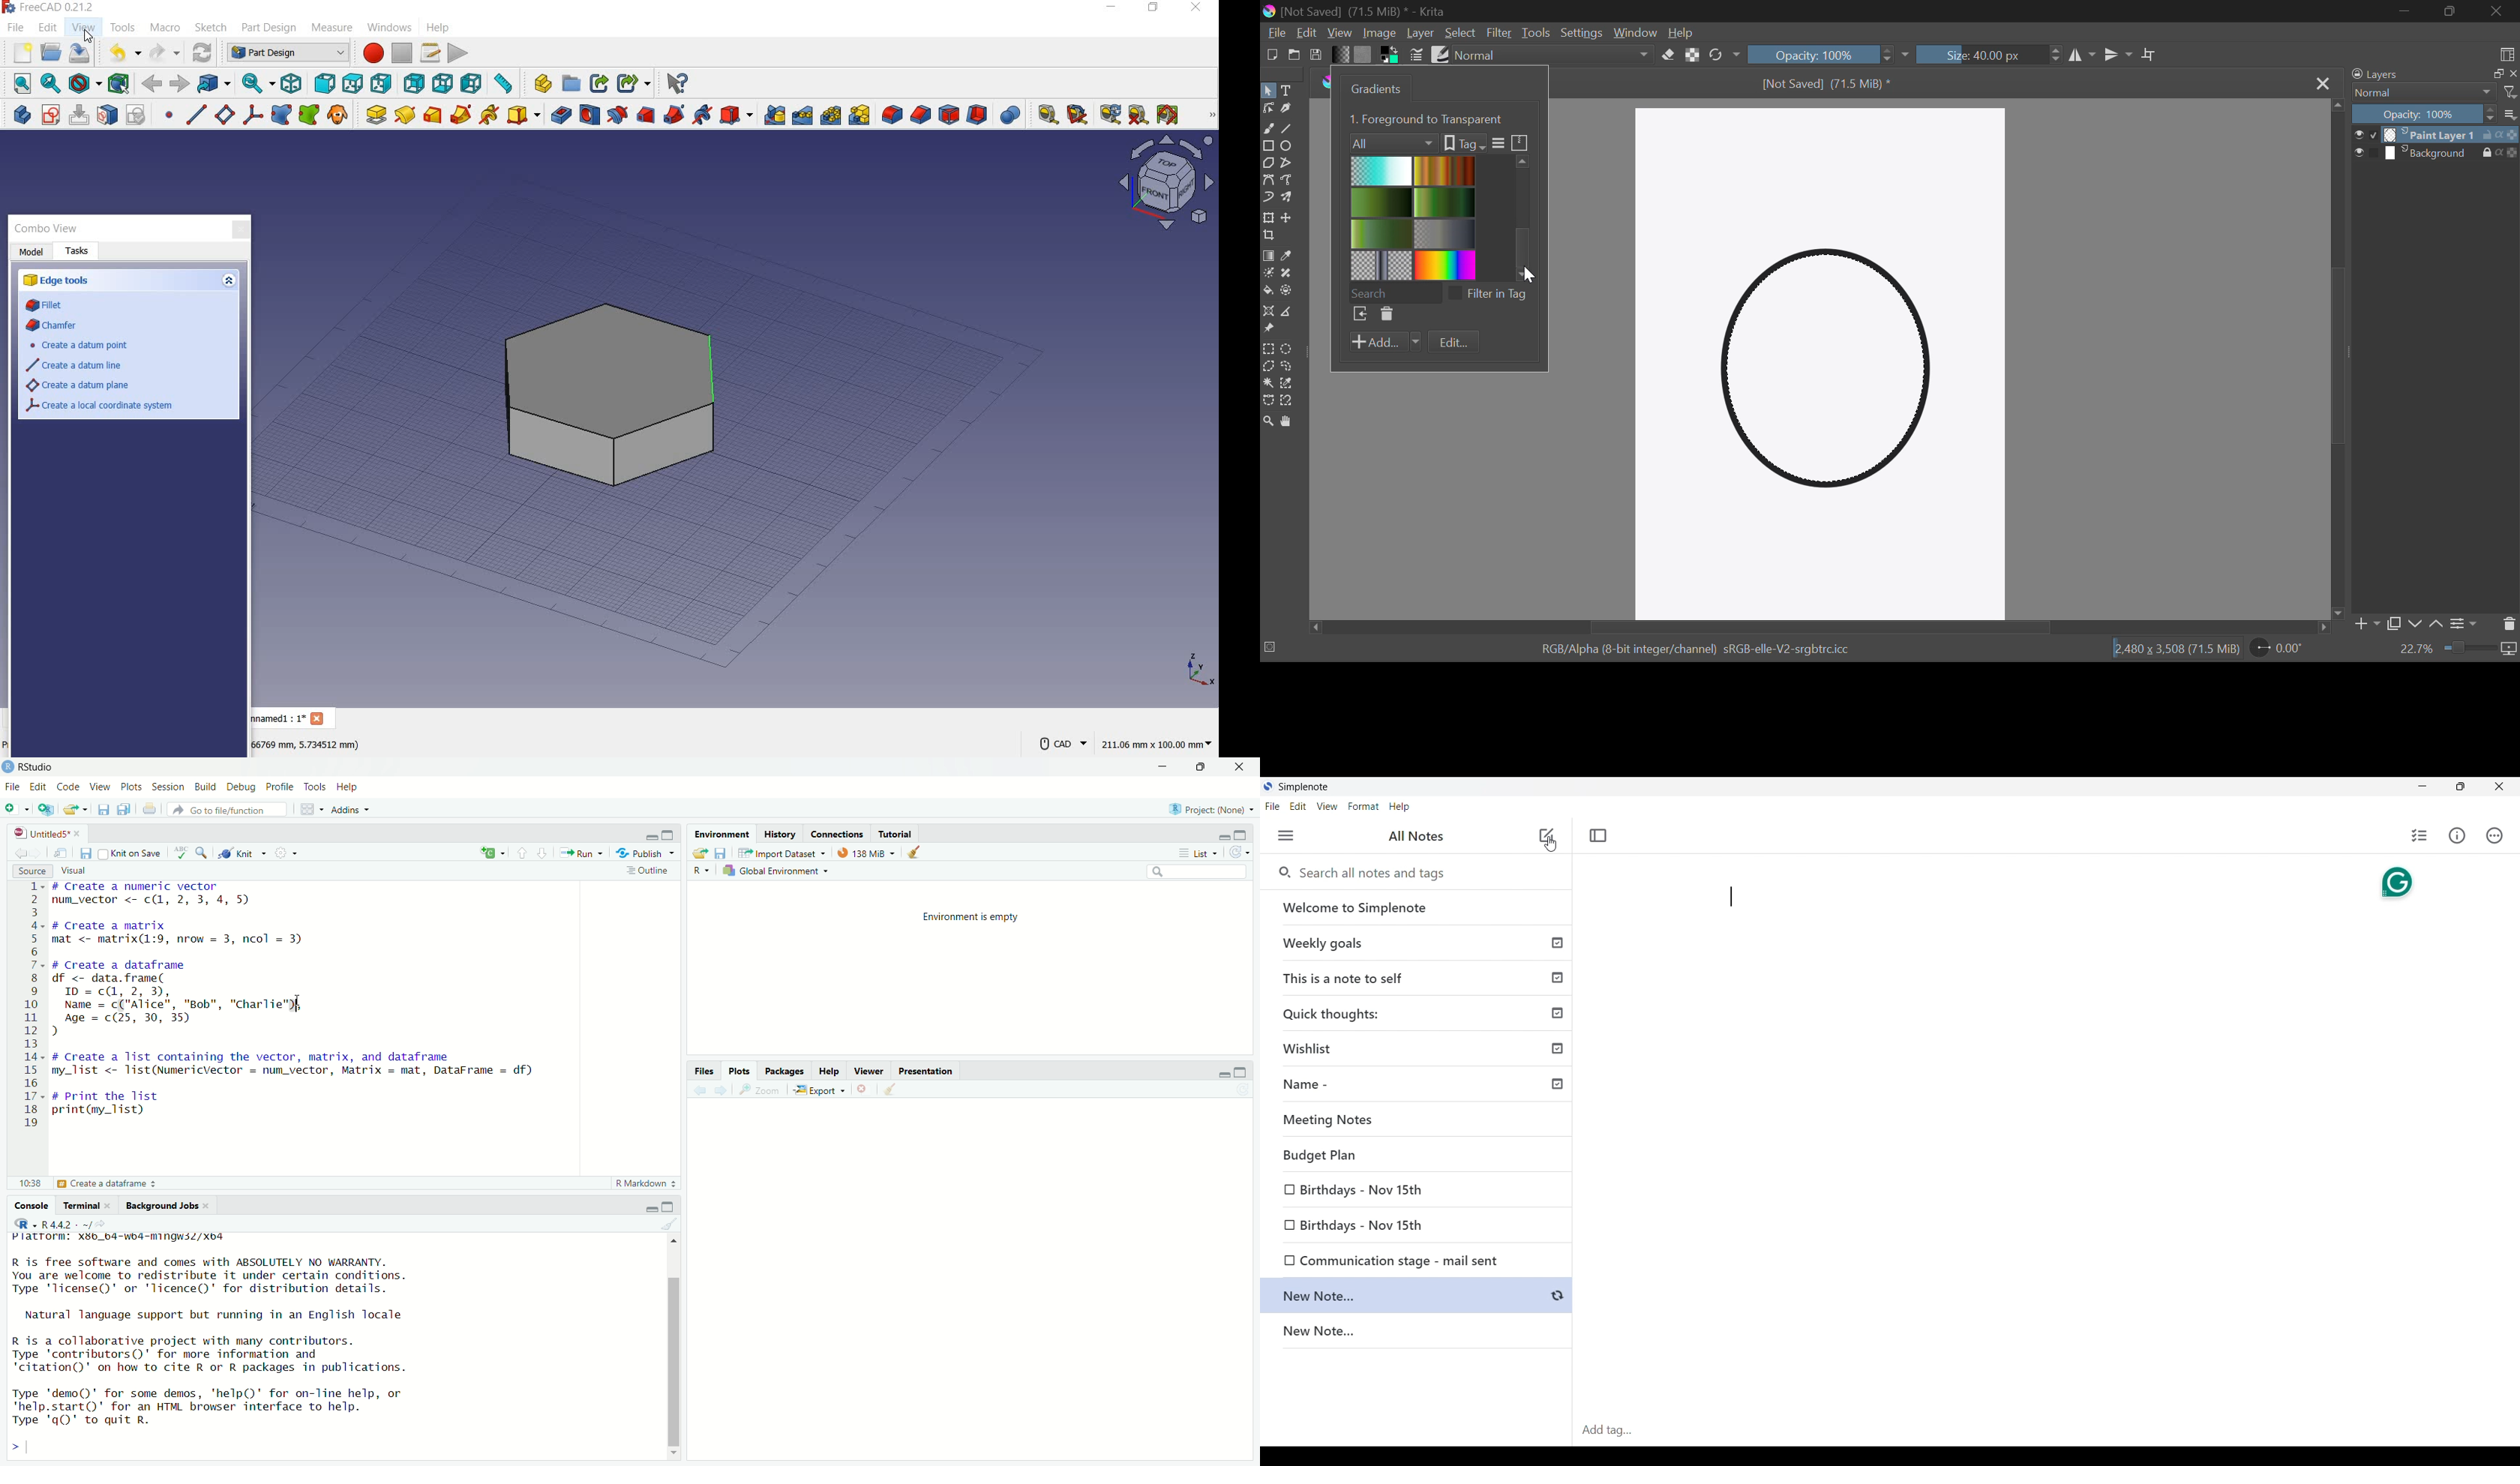 The image size is (2520, 1484). I want to click on 1- # Create a numeric vector

2 num_vector <- c(1, 2, 3, 4, 5)

8

4- # Create a matrix

5 mat <- matrix(1:9, nrow = 3, ncol = 3)

6

7~ # Create a dataframe

8 df <- data.frame(

9 ID =c(, 2, 3),

10 Name = c("Alice", "Bob", "Charlie"

11 Age = c(25, 30, 35)

12

13

14 - # Create a list containing the vector, matrix, and dataframe
15 my_list <- Tist(NumericVector = num_vector, Matrix = mat, DataFrame = df)
16

17 - # Print the list

18 print(my_list)

ie, so click(281, 1005).